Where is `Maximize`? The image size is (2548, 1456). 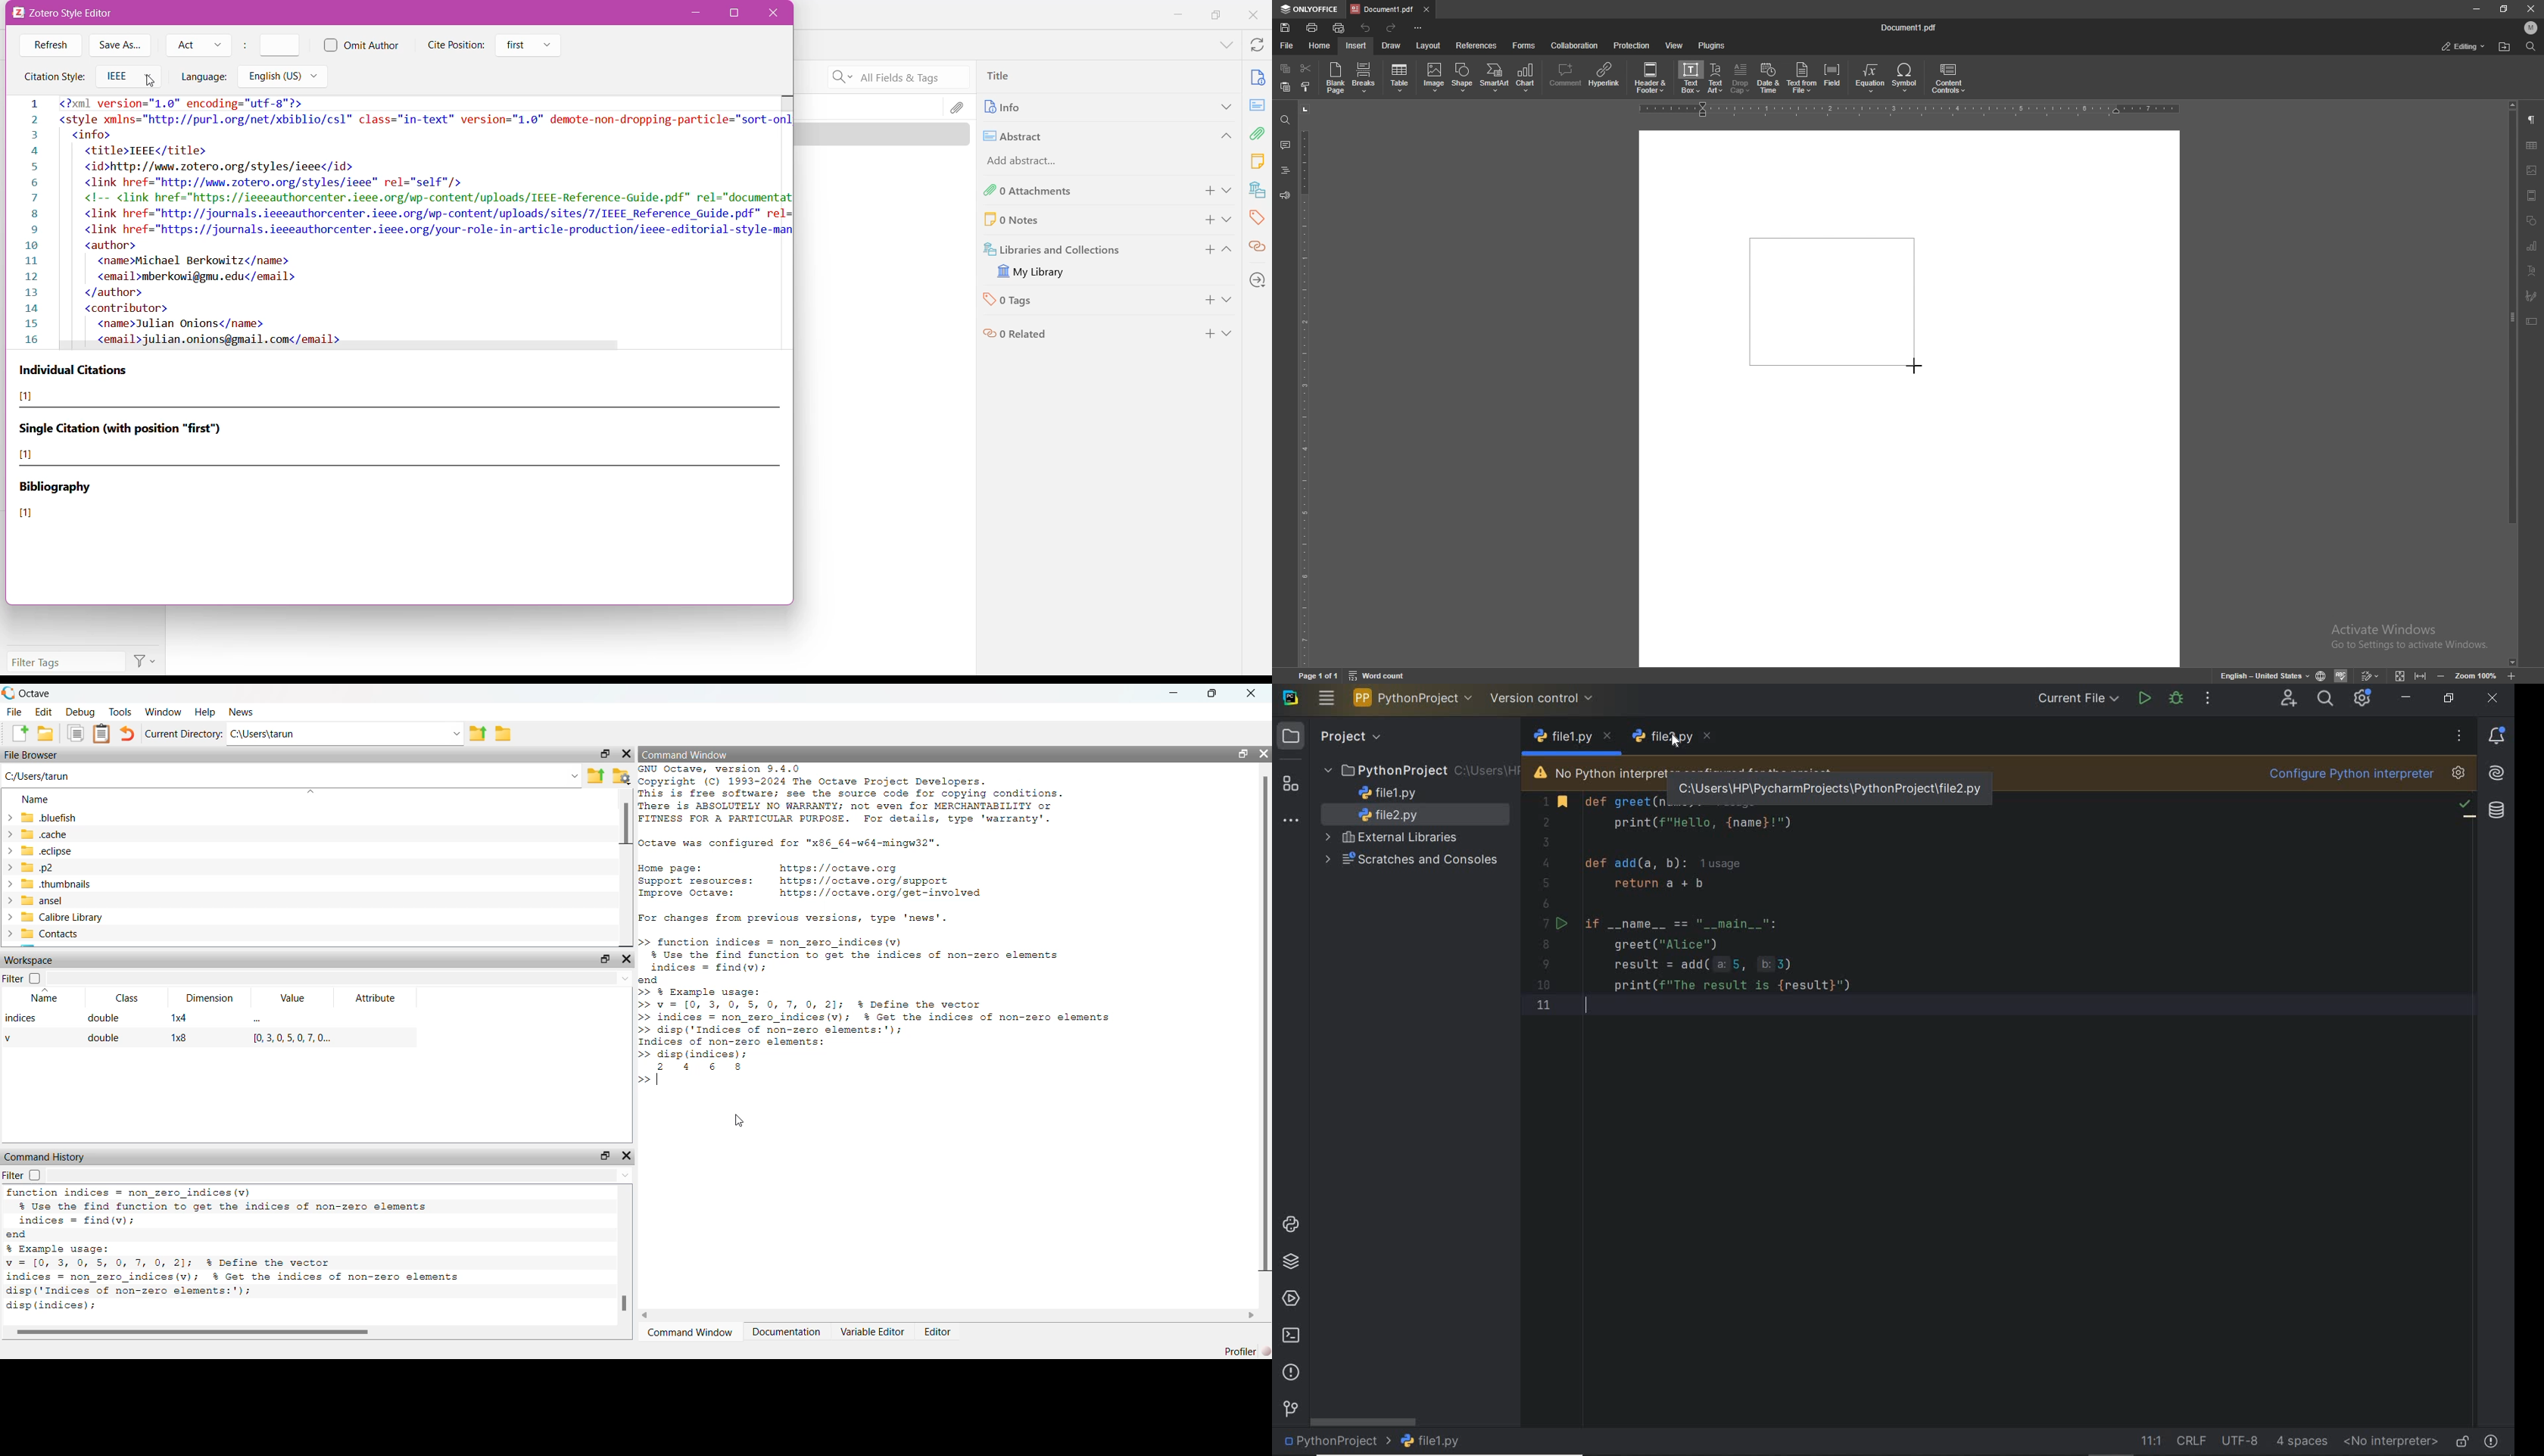 Maximize is located at coordinates (735, 13).